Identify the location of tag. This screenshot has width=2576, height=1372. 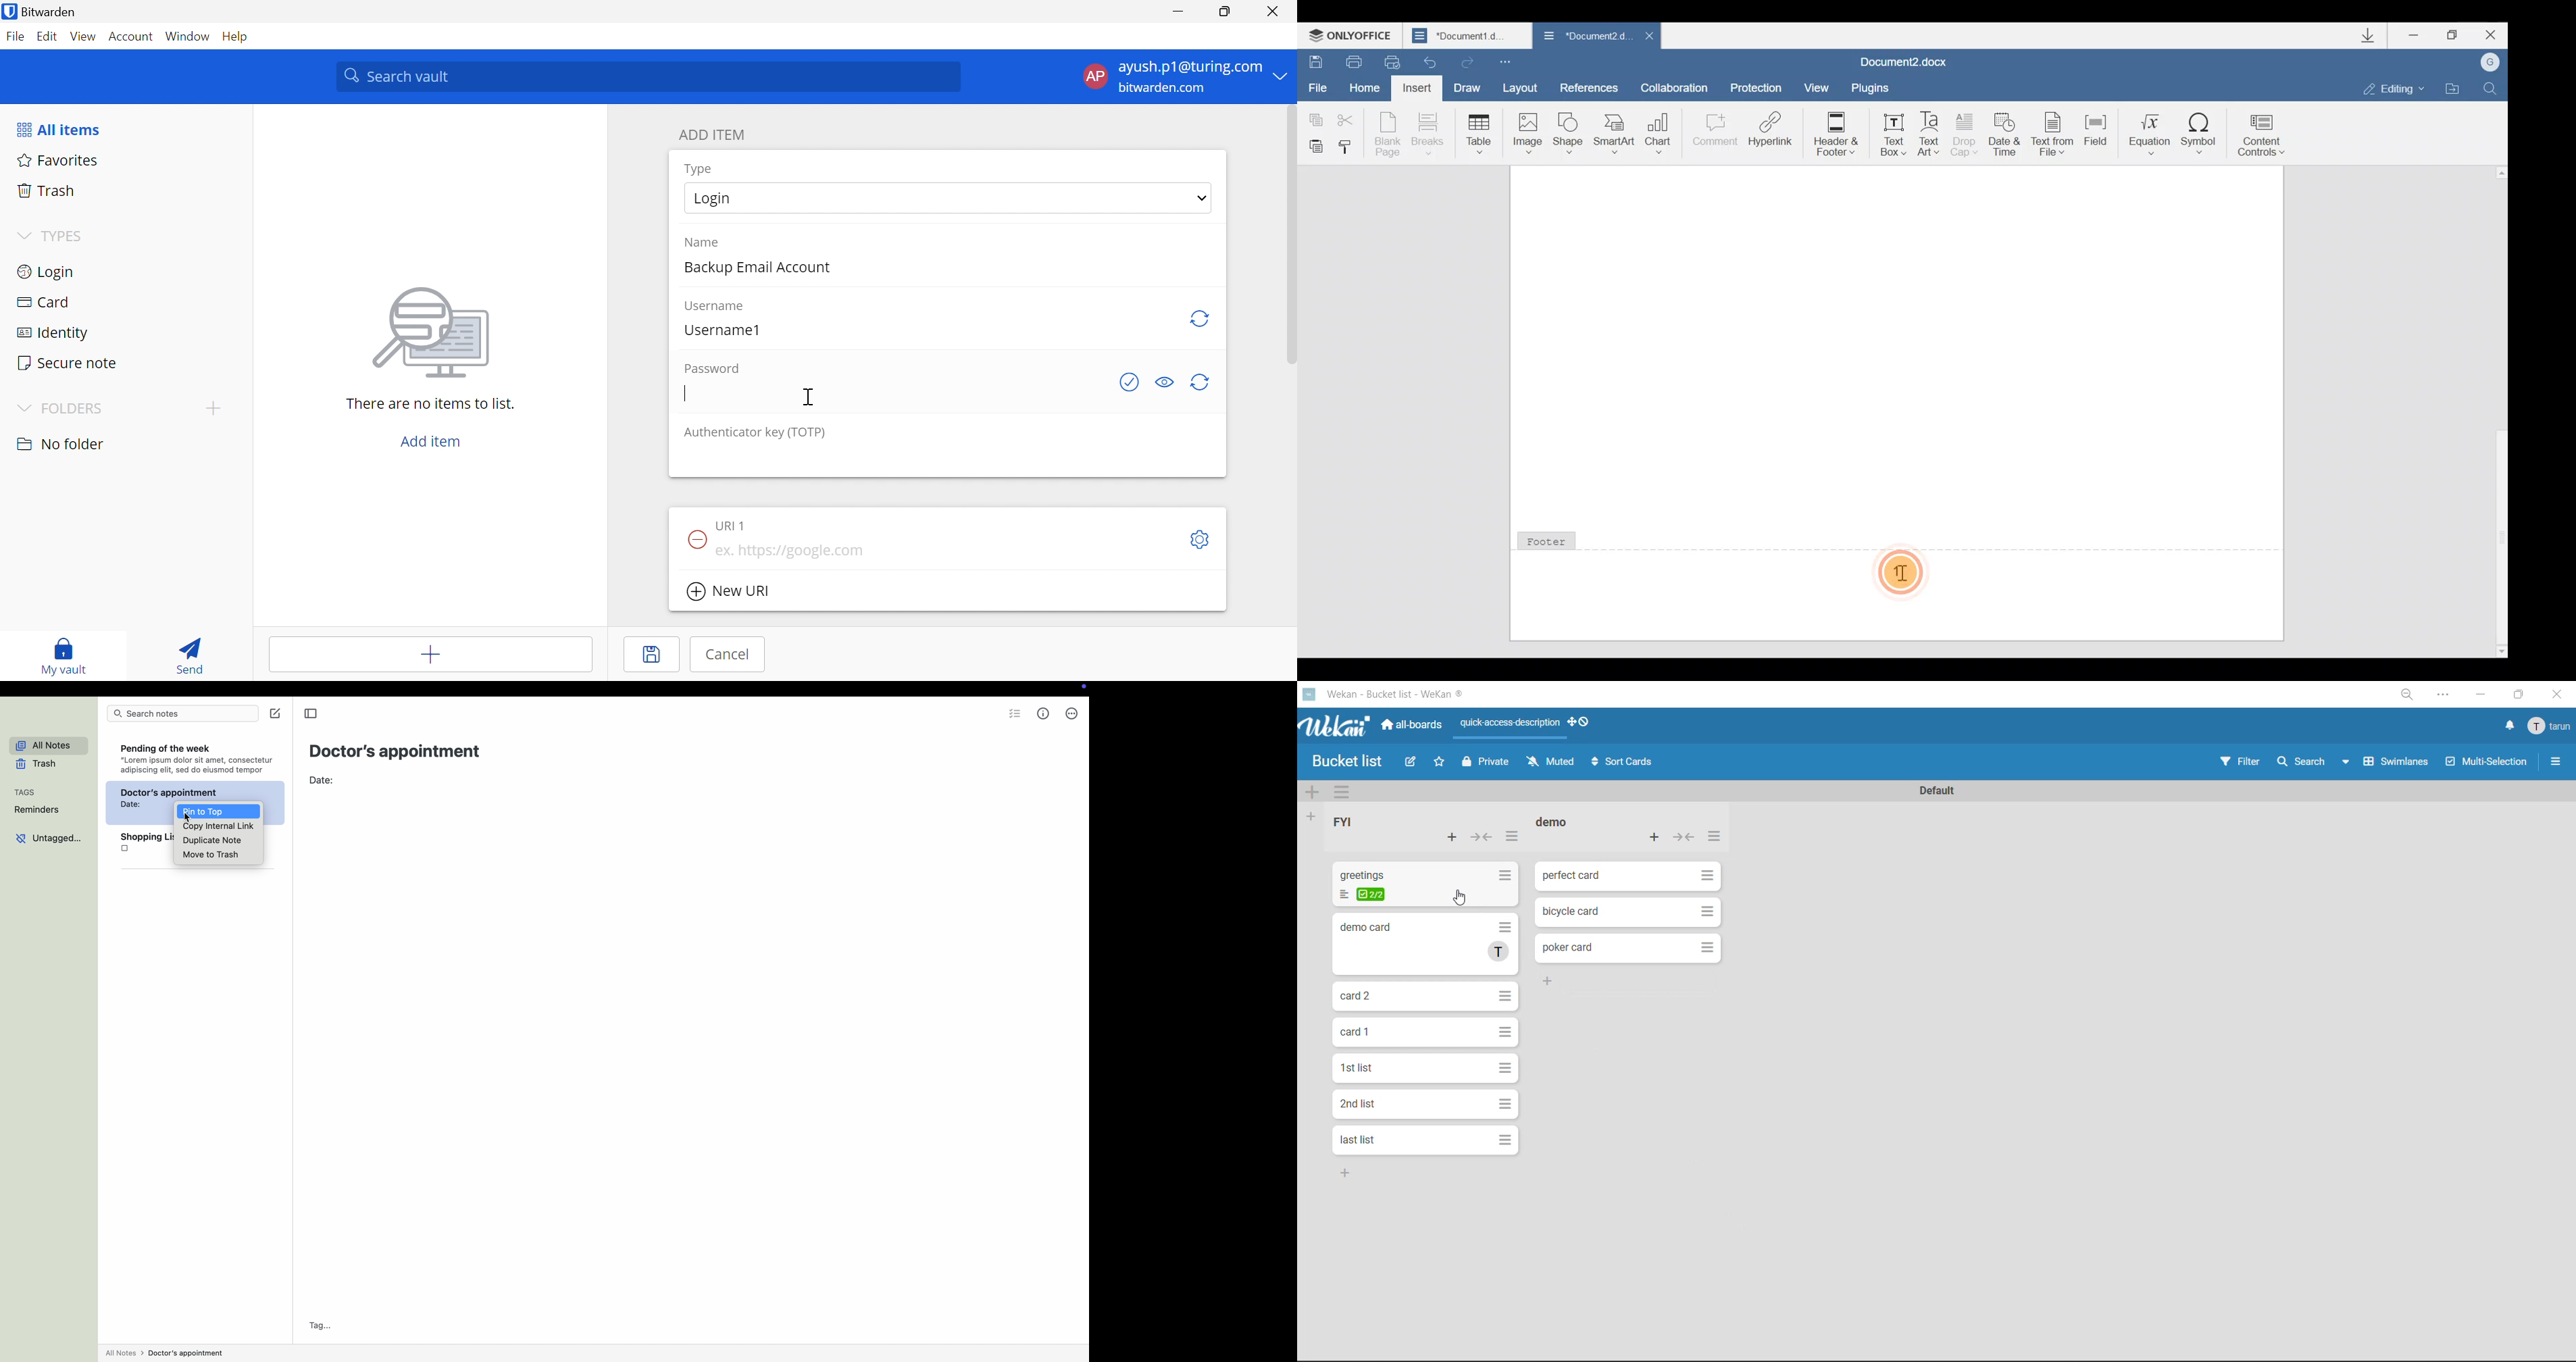
(320, 1326).